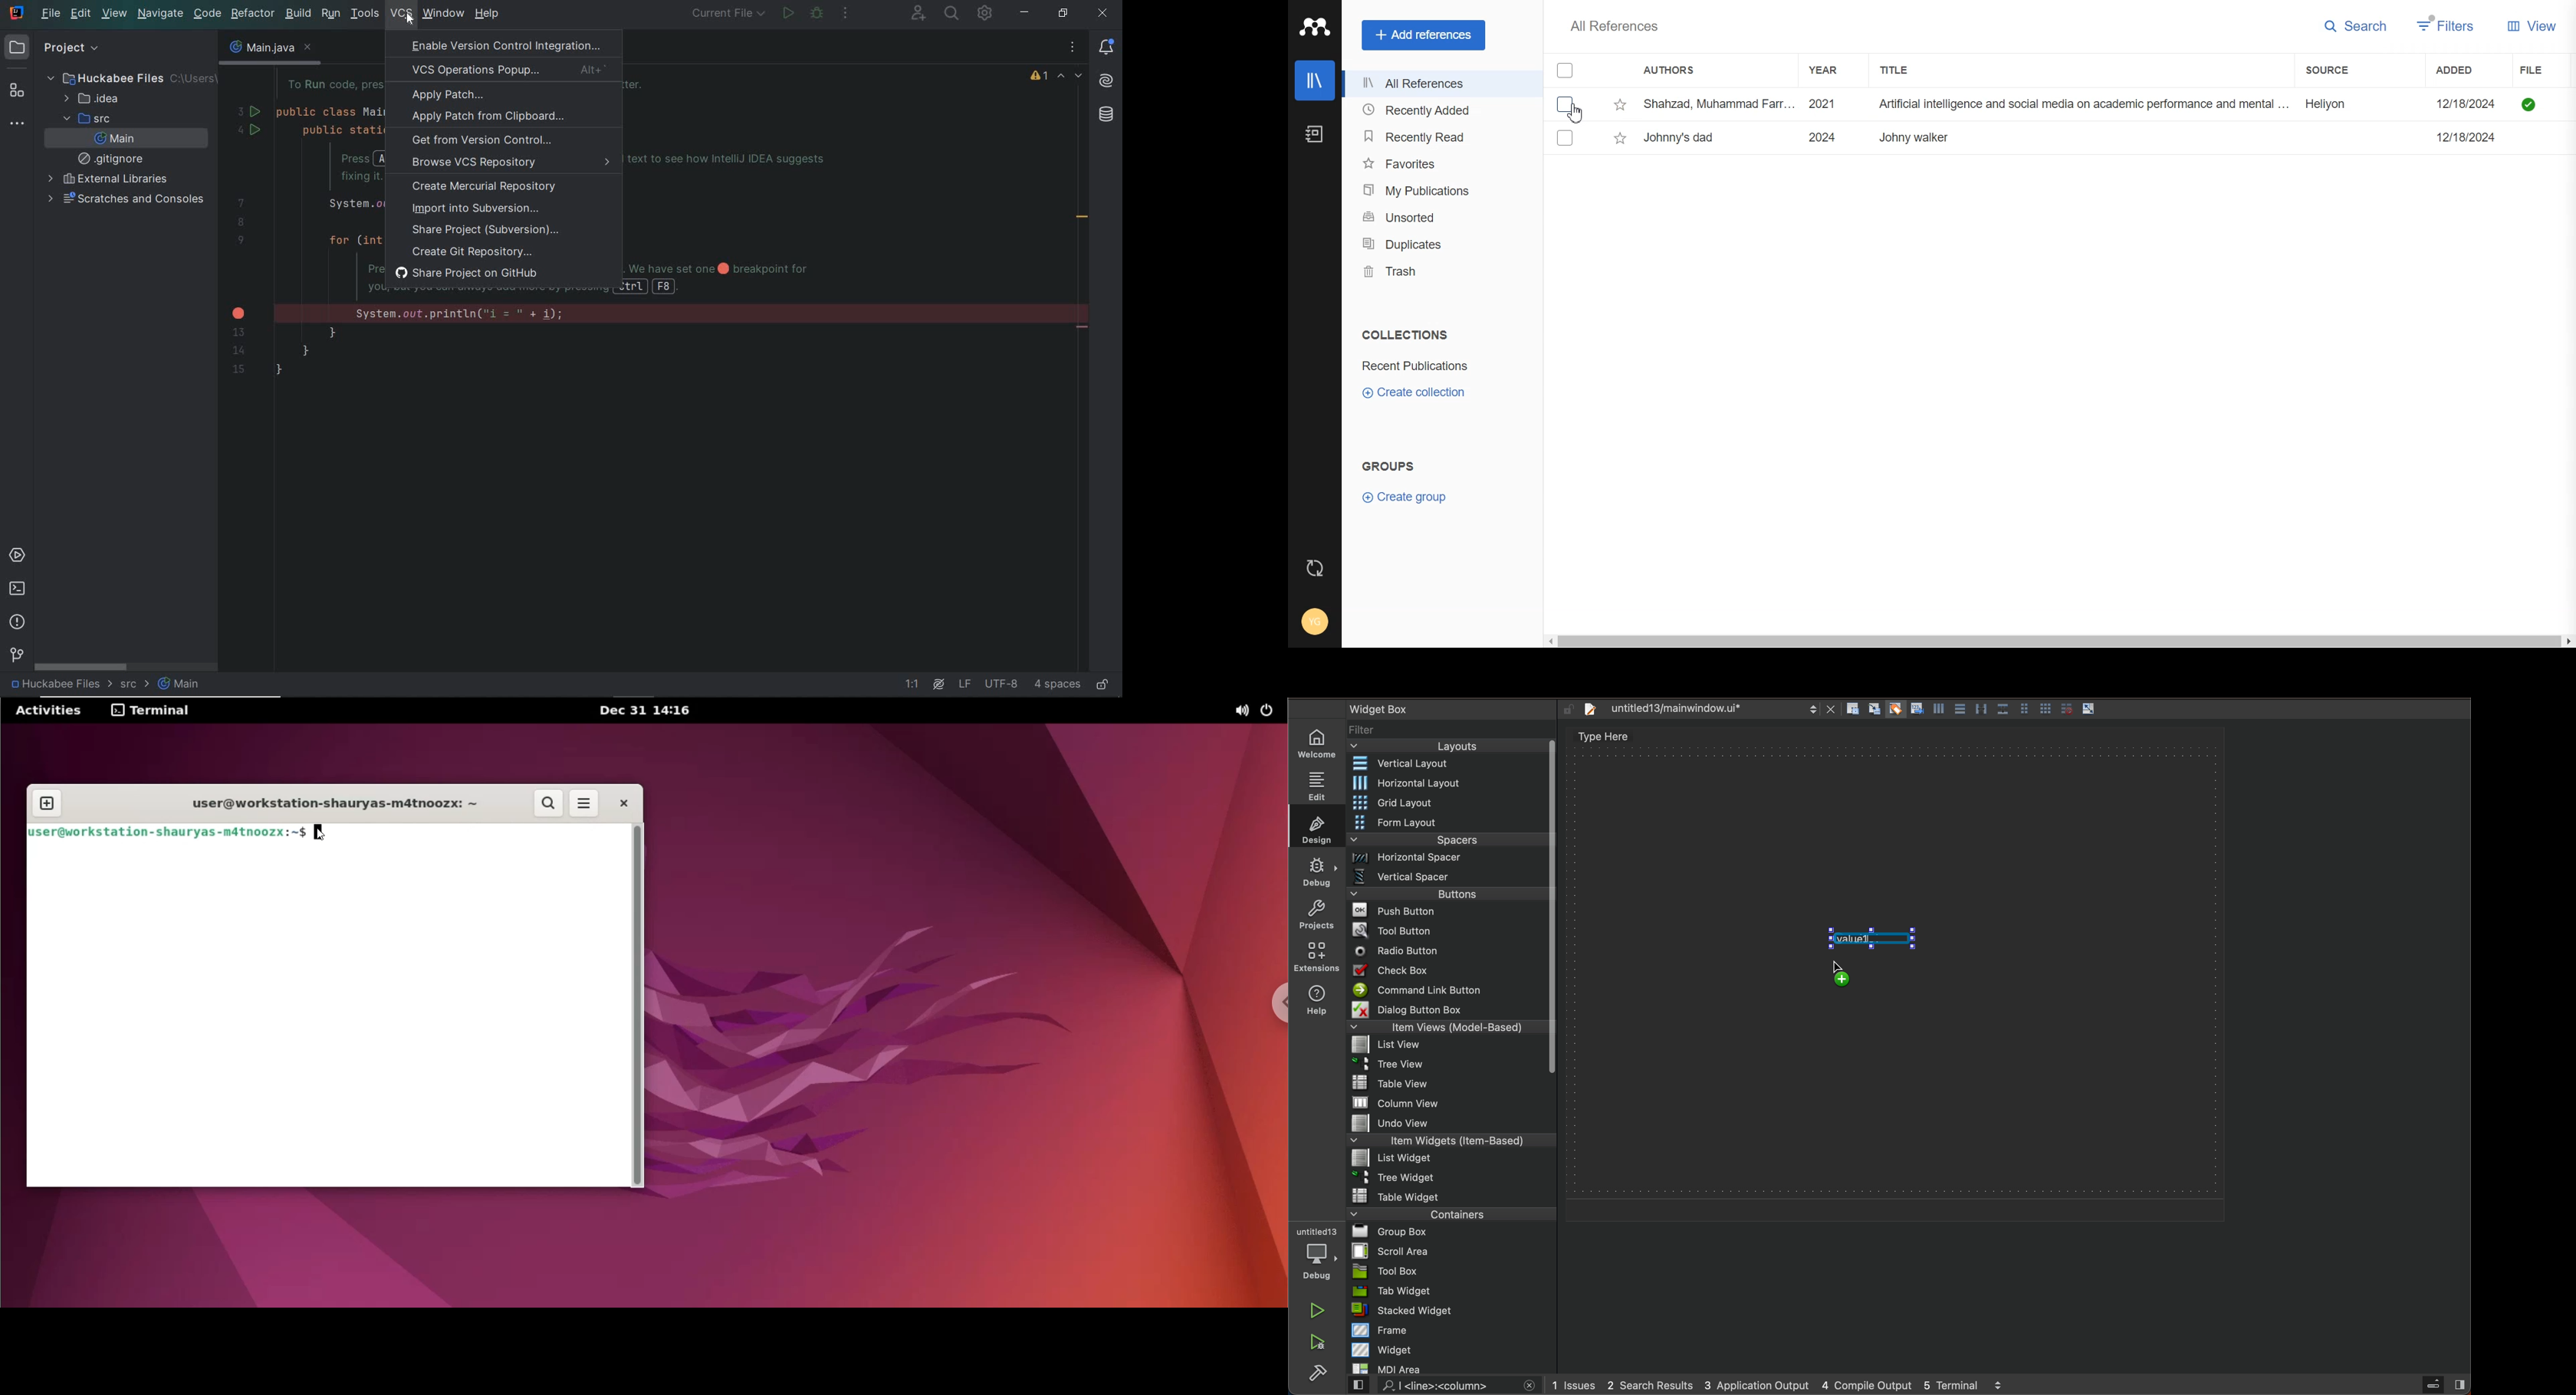  What do you see at coordinates (2356, 27) in the screenshot?
I see `Search` at bounding box center [2356, 27].